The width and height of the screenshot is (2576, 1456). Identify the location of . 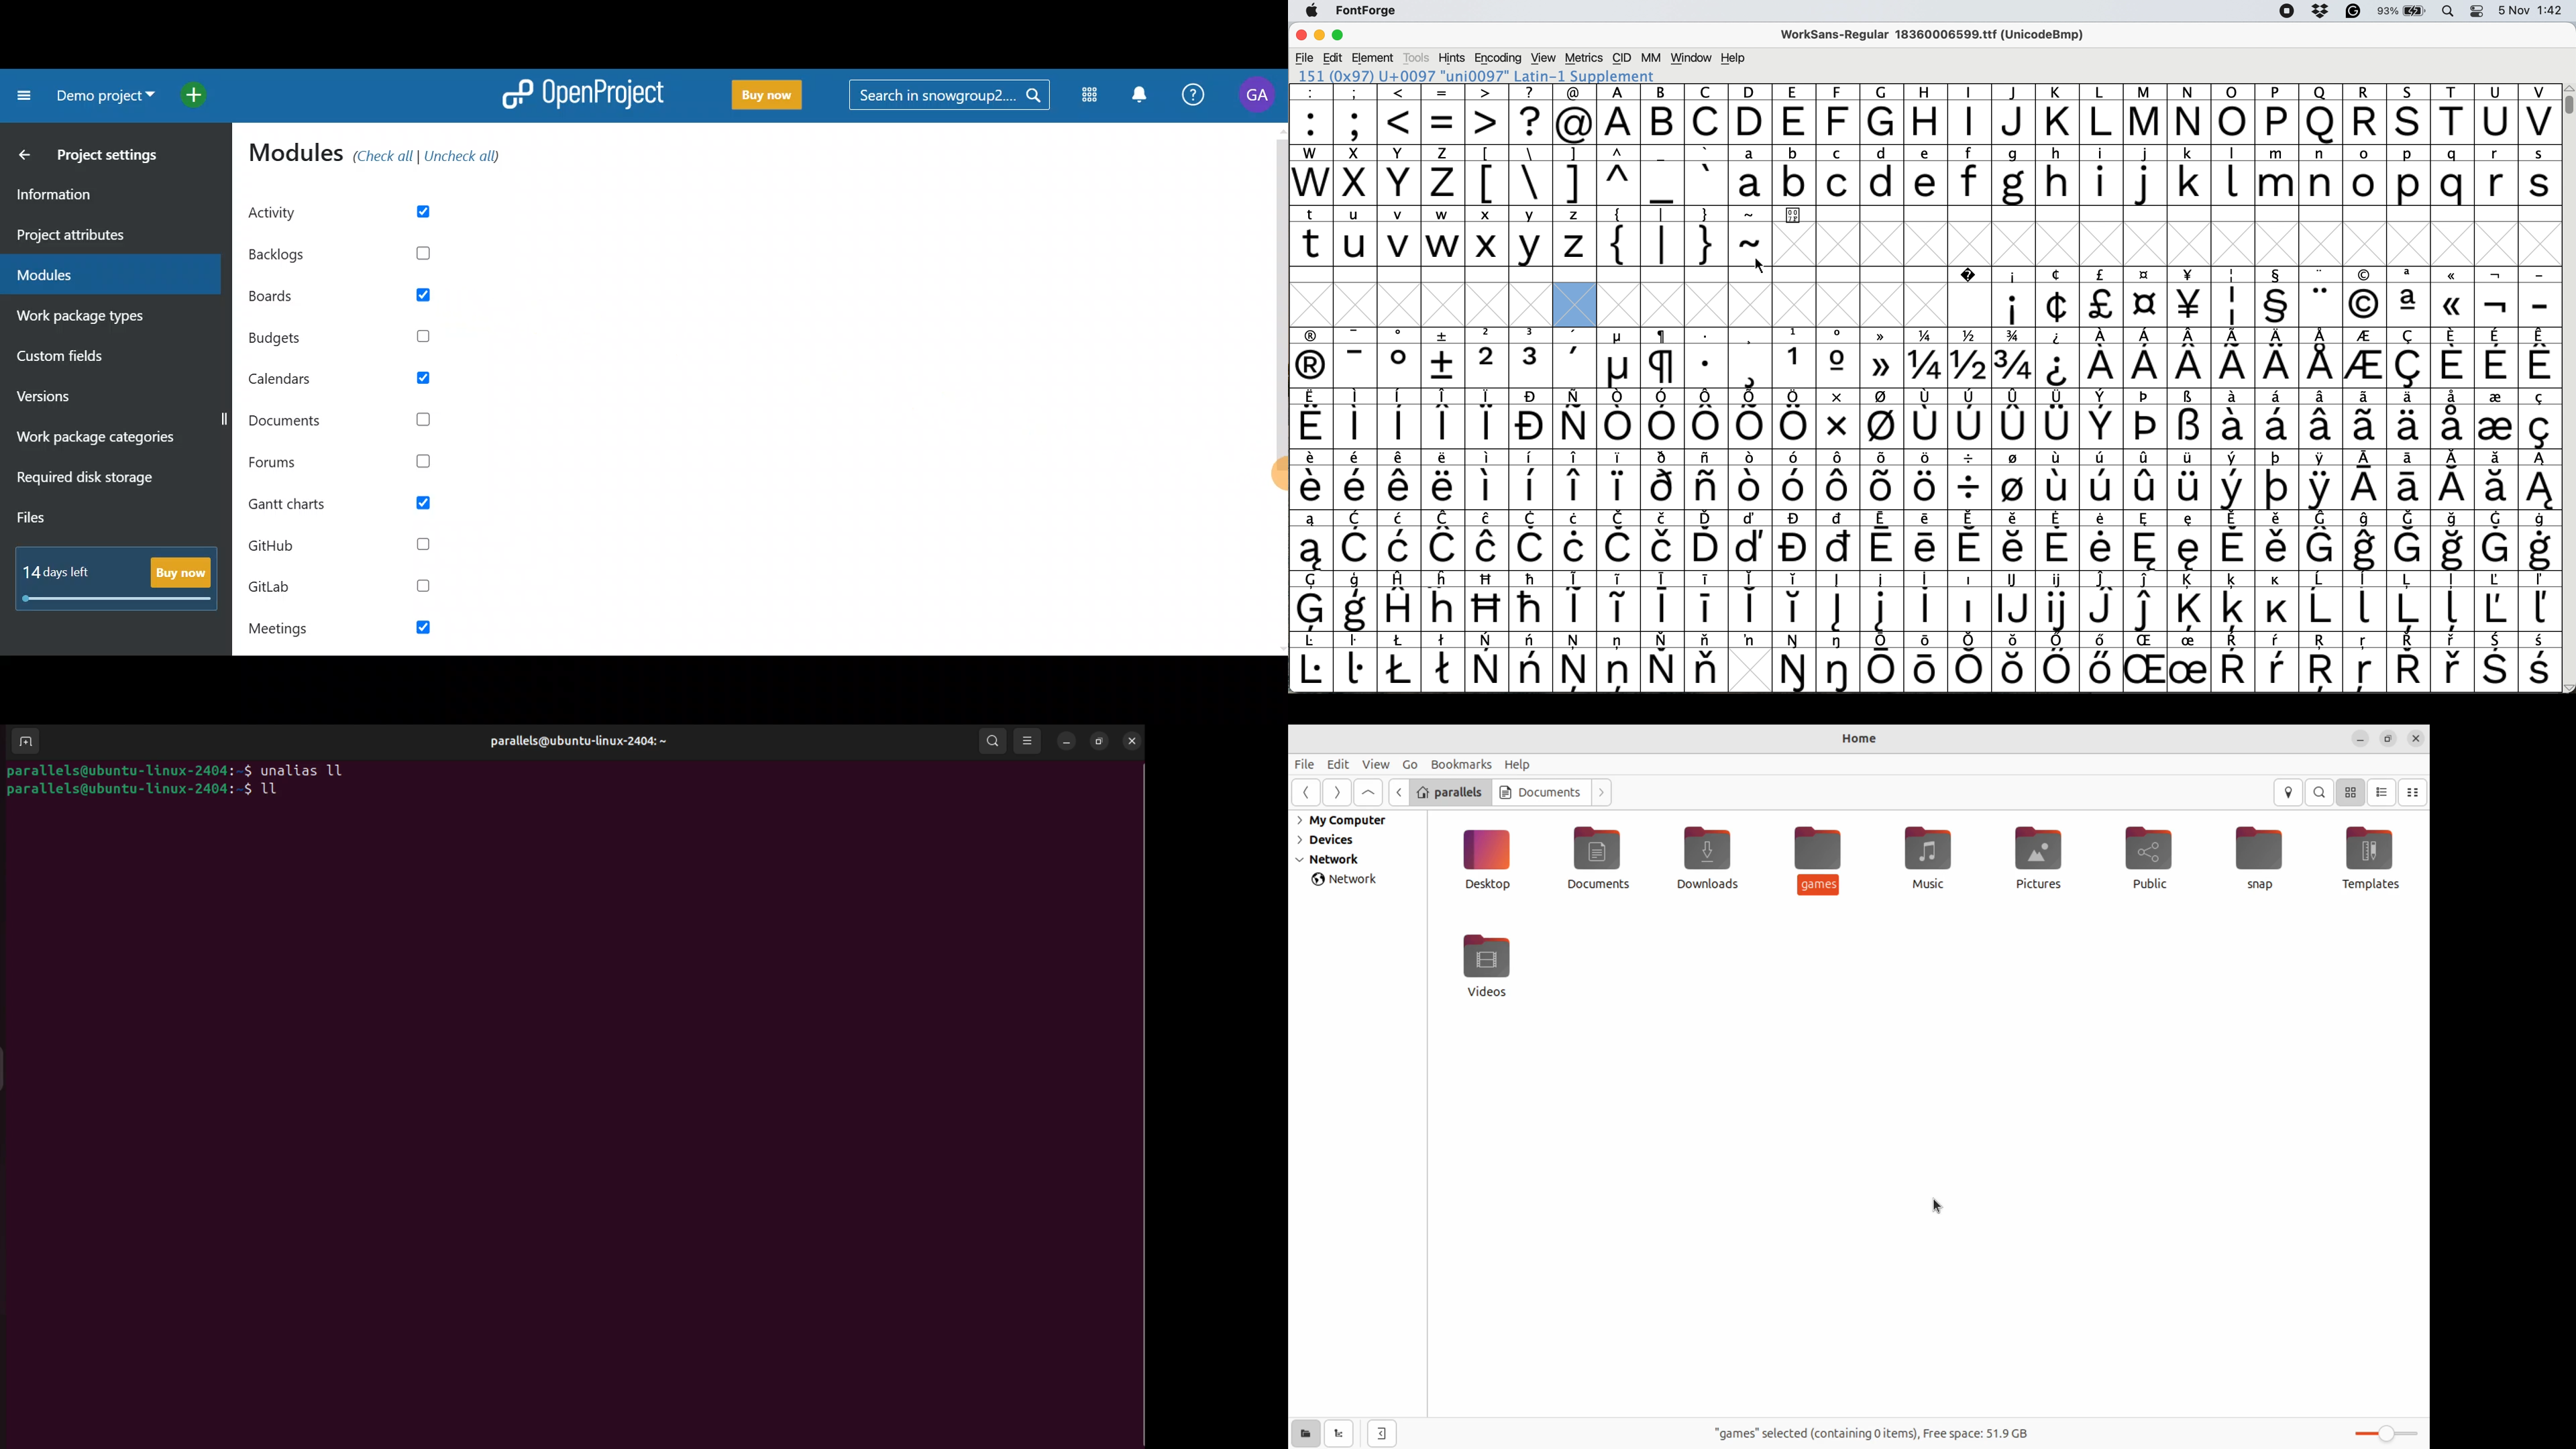
(2410, 114).